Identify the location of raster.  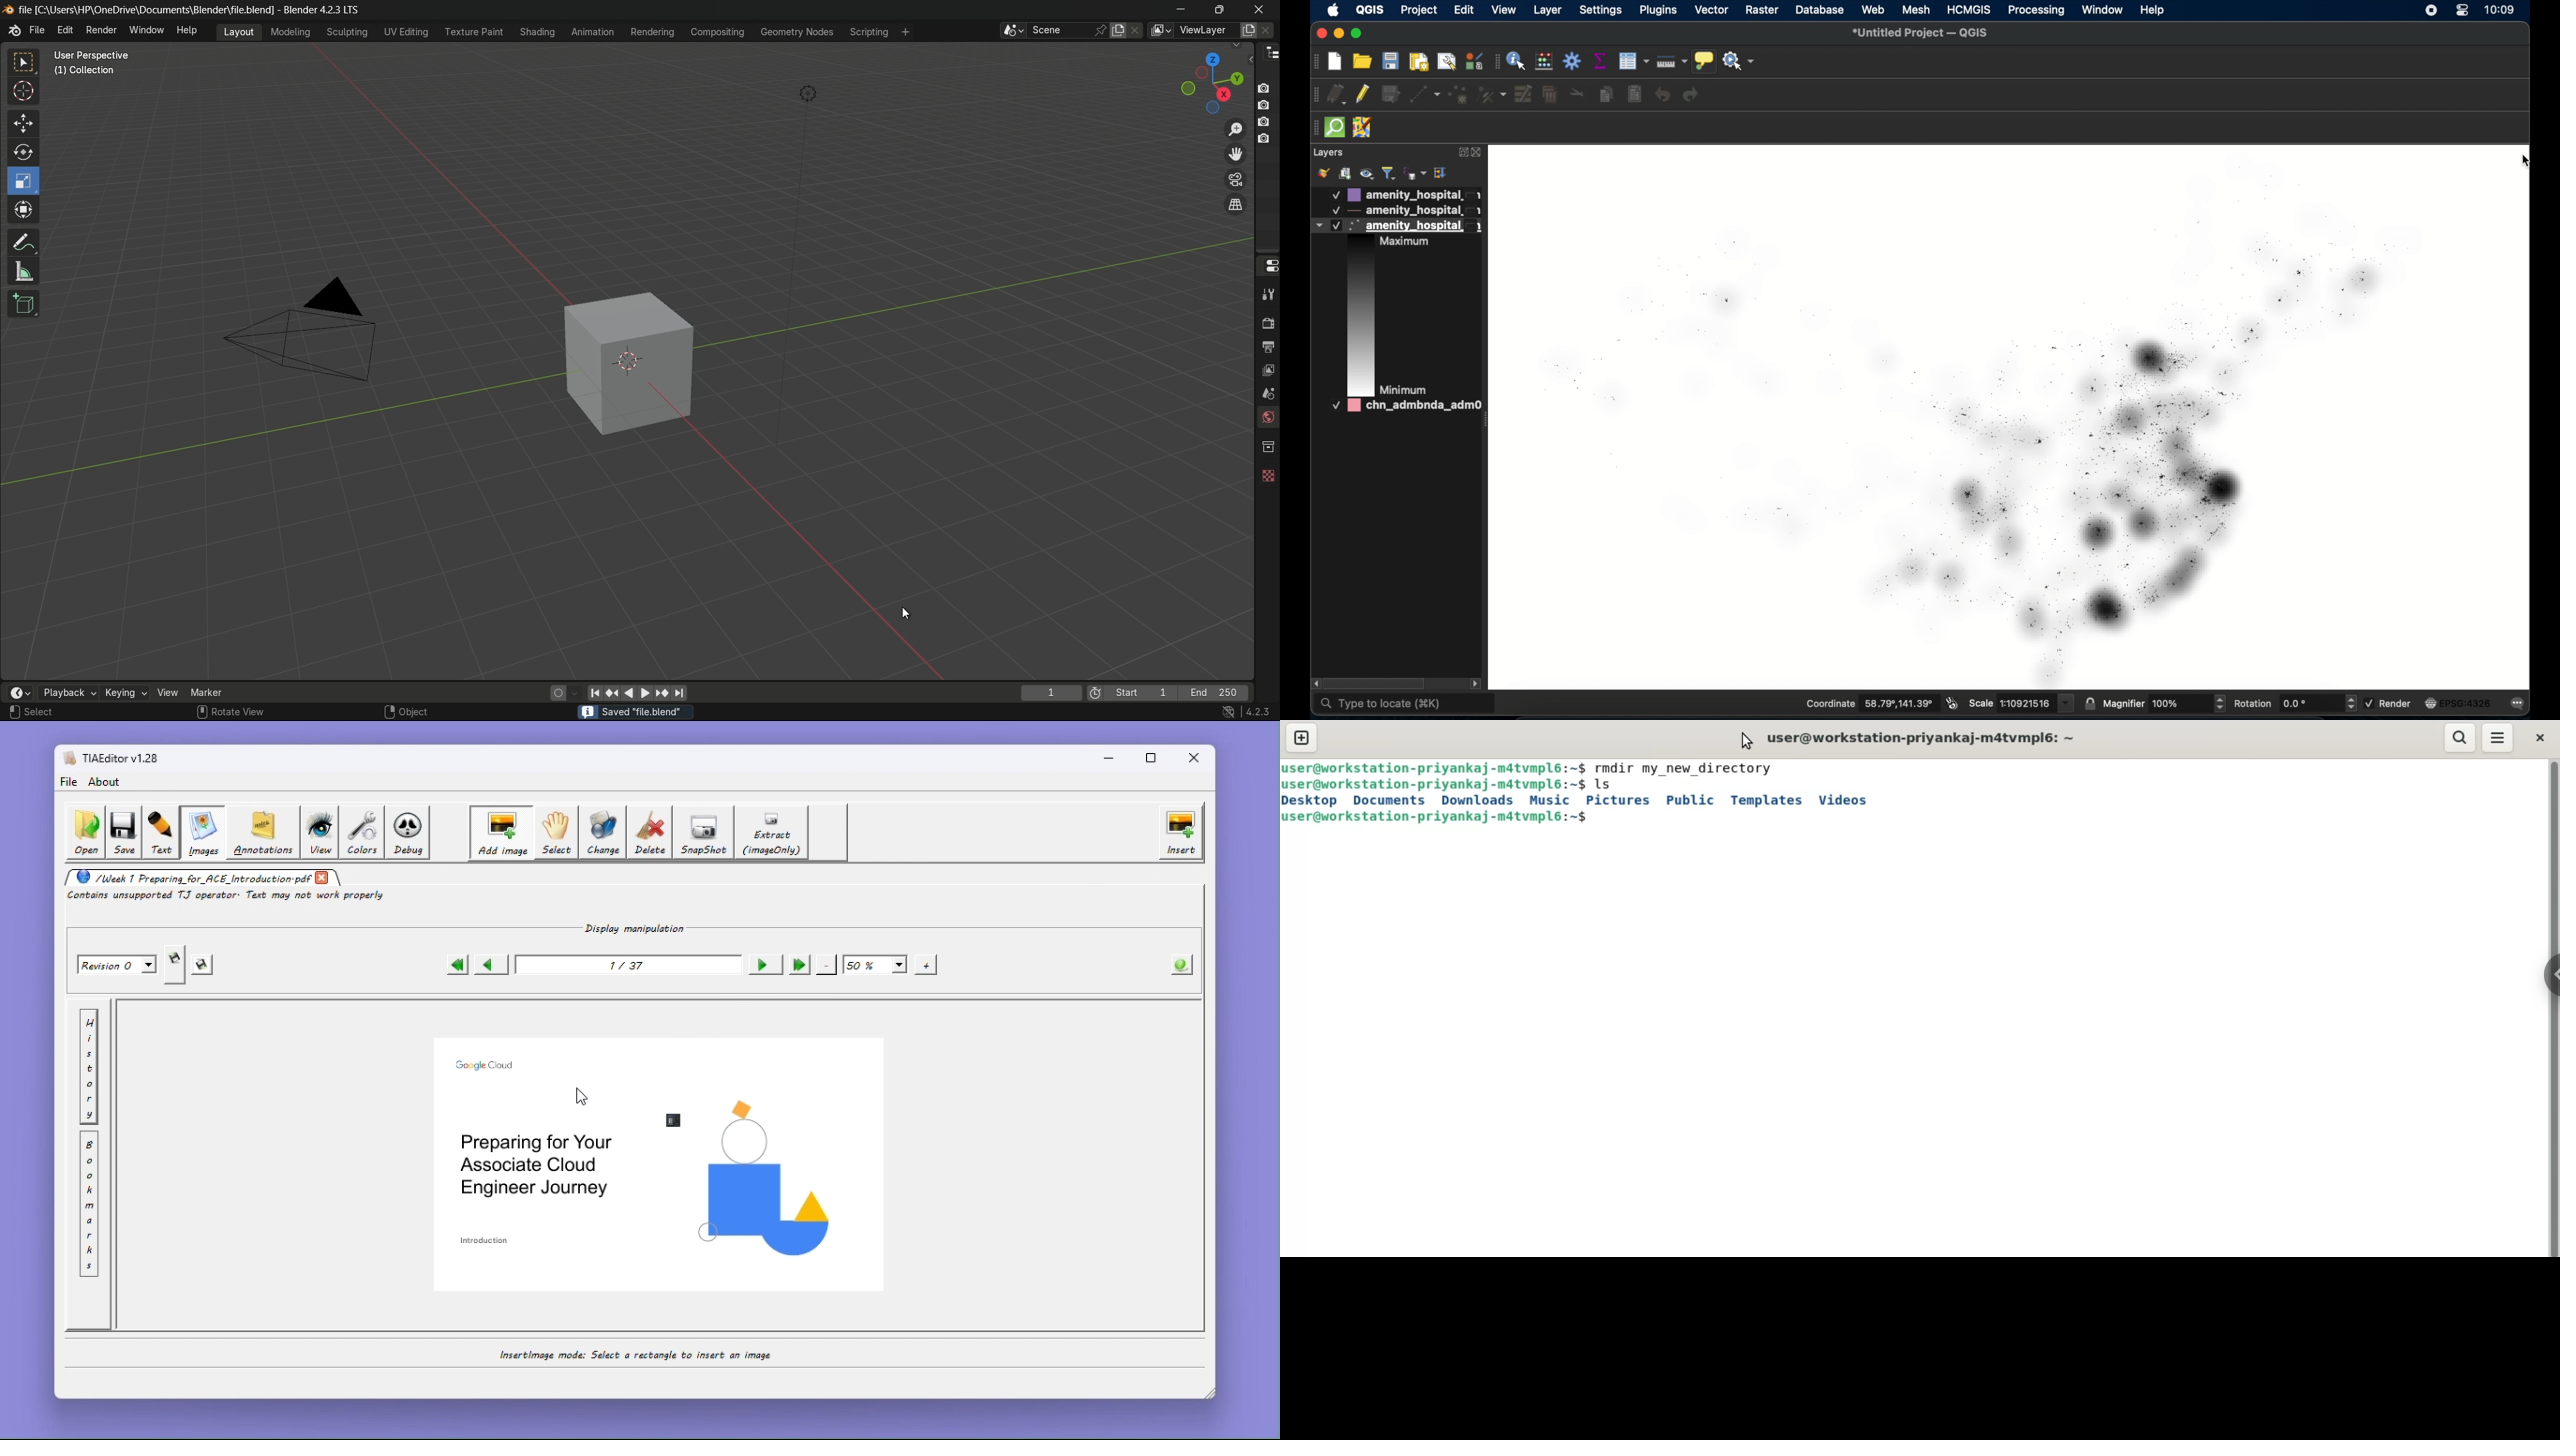
(1761, 10).